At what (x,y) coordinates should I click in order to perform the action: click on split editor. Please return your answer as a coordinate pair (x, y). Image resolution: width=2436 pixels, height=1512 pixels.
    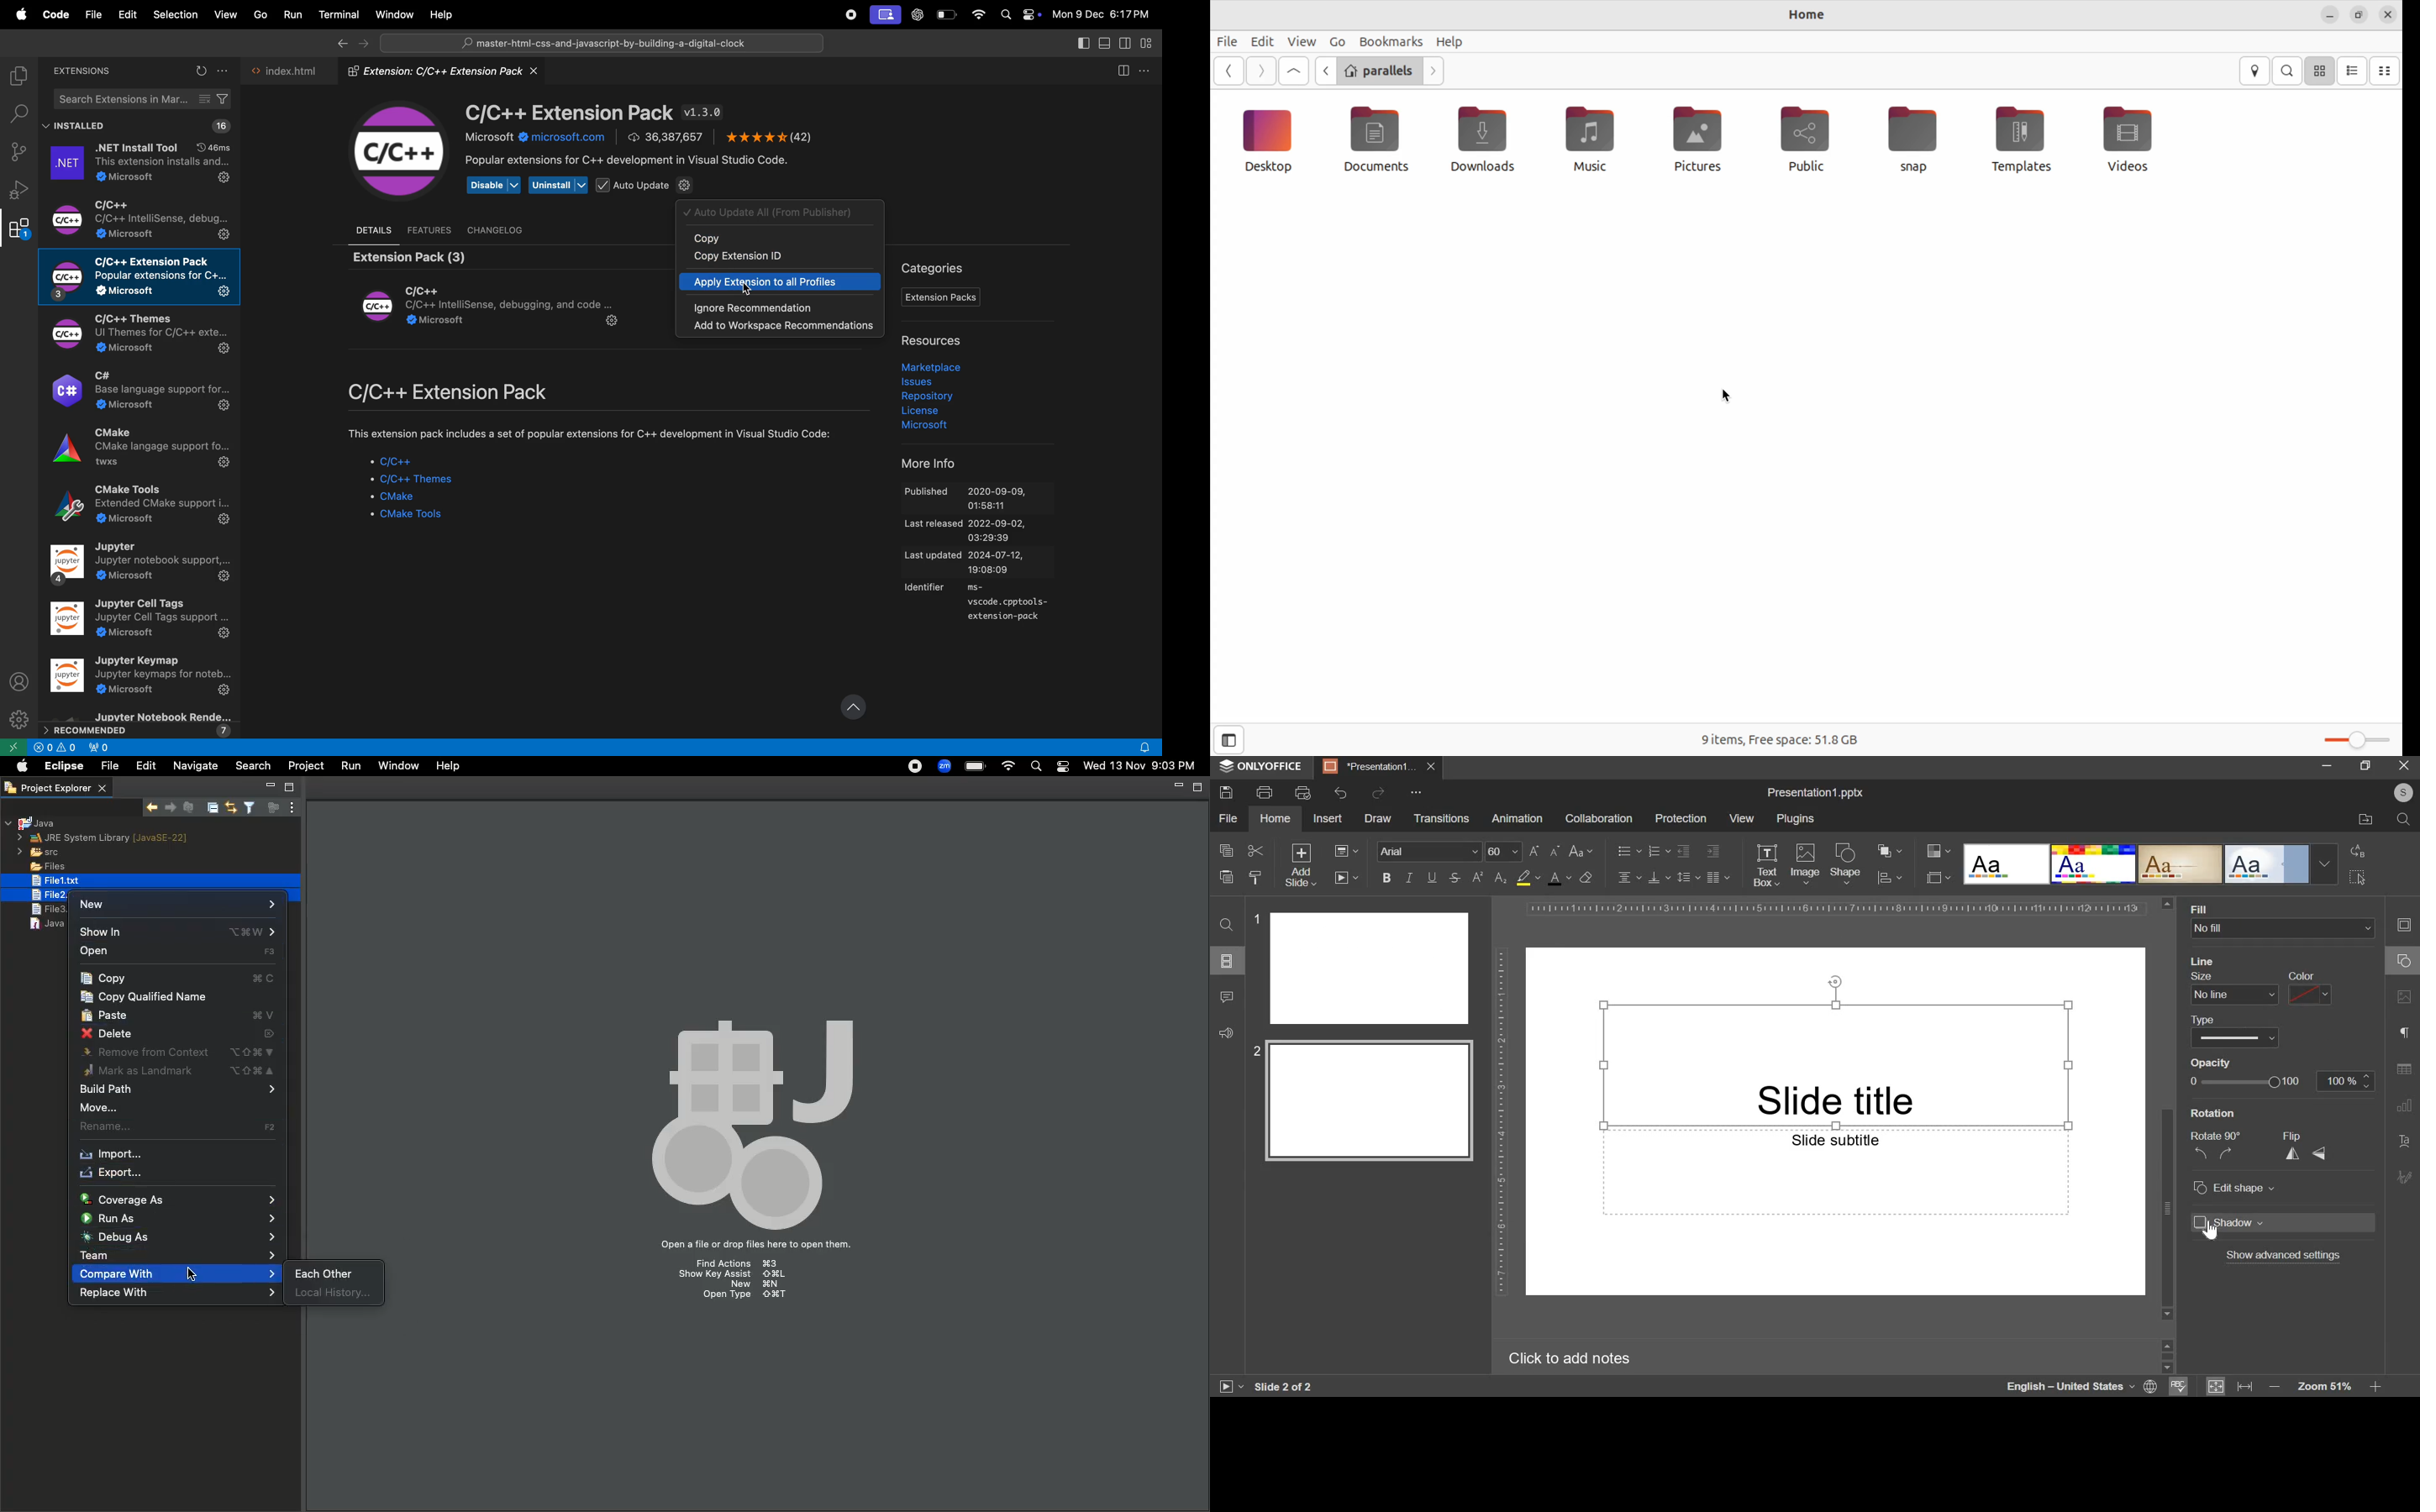
    Looking at the image, I should click on (1120, 70).